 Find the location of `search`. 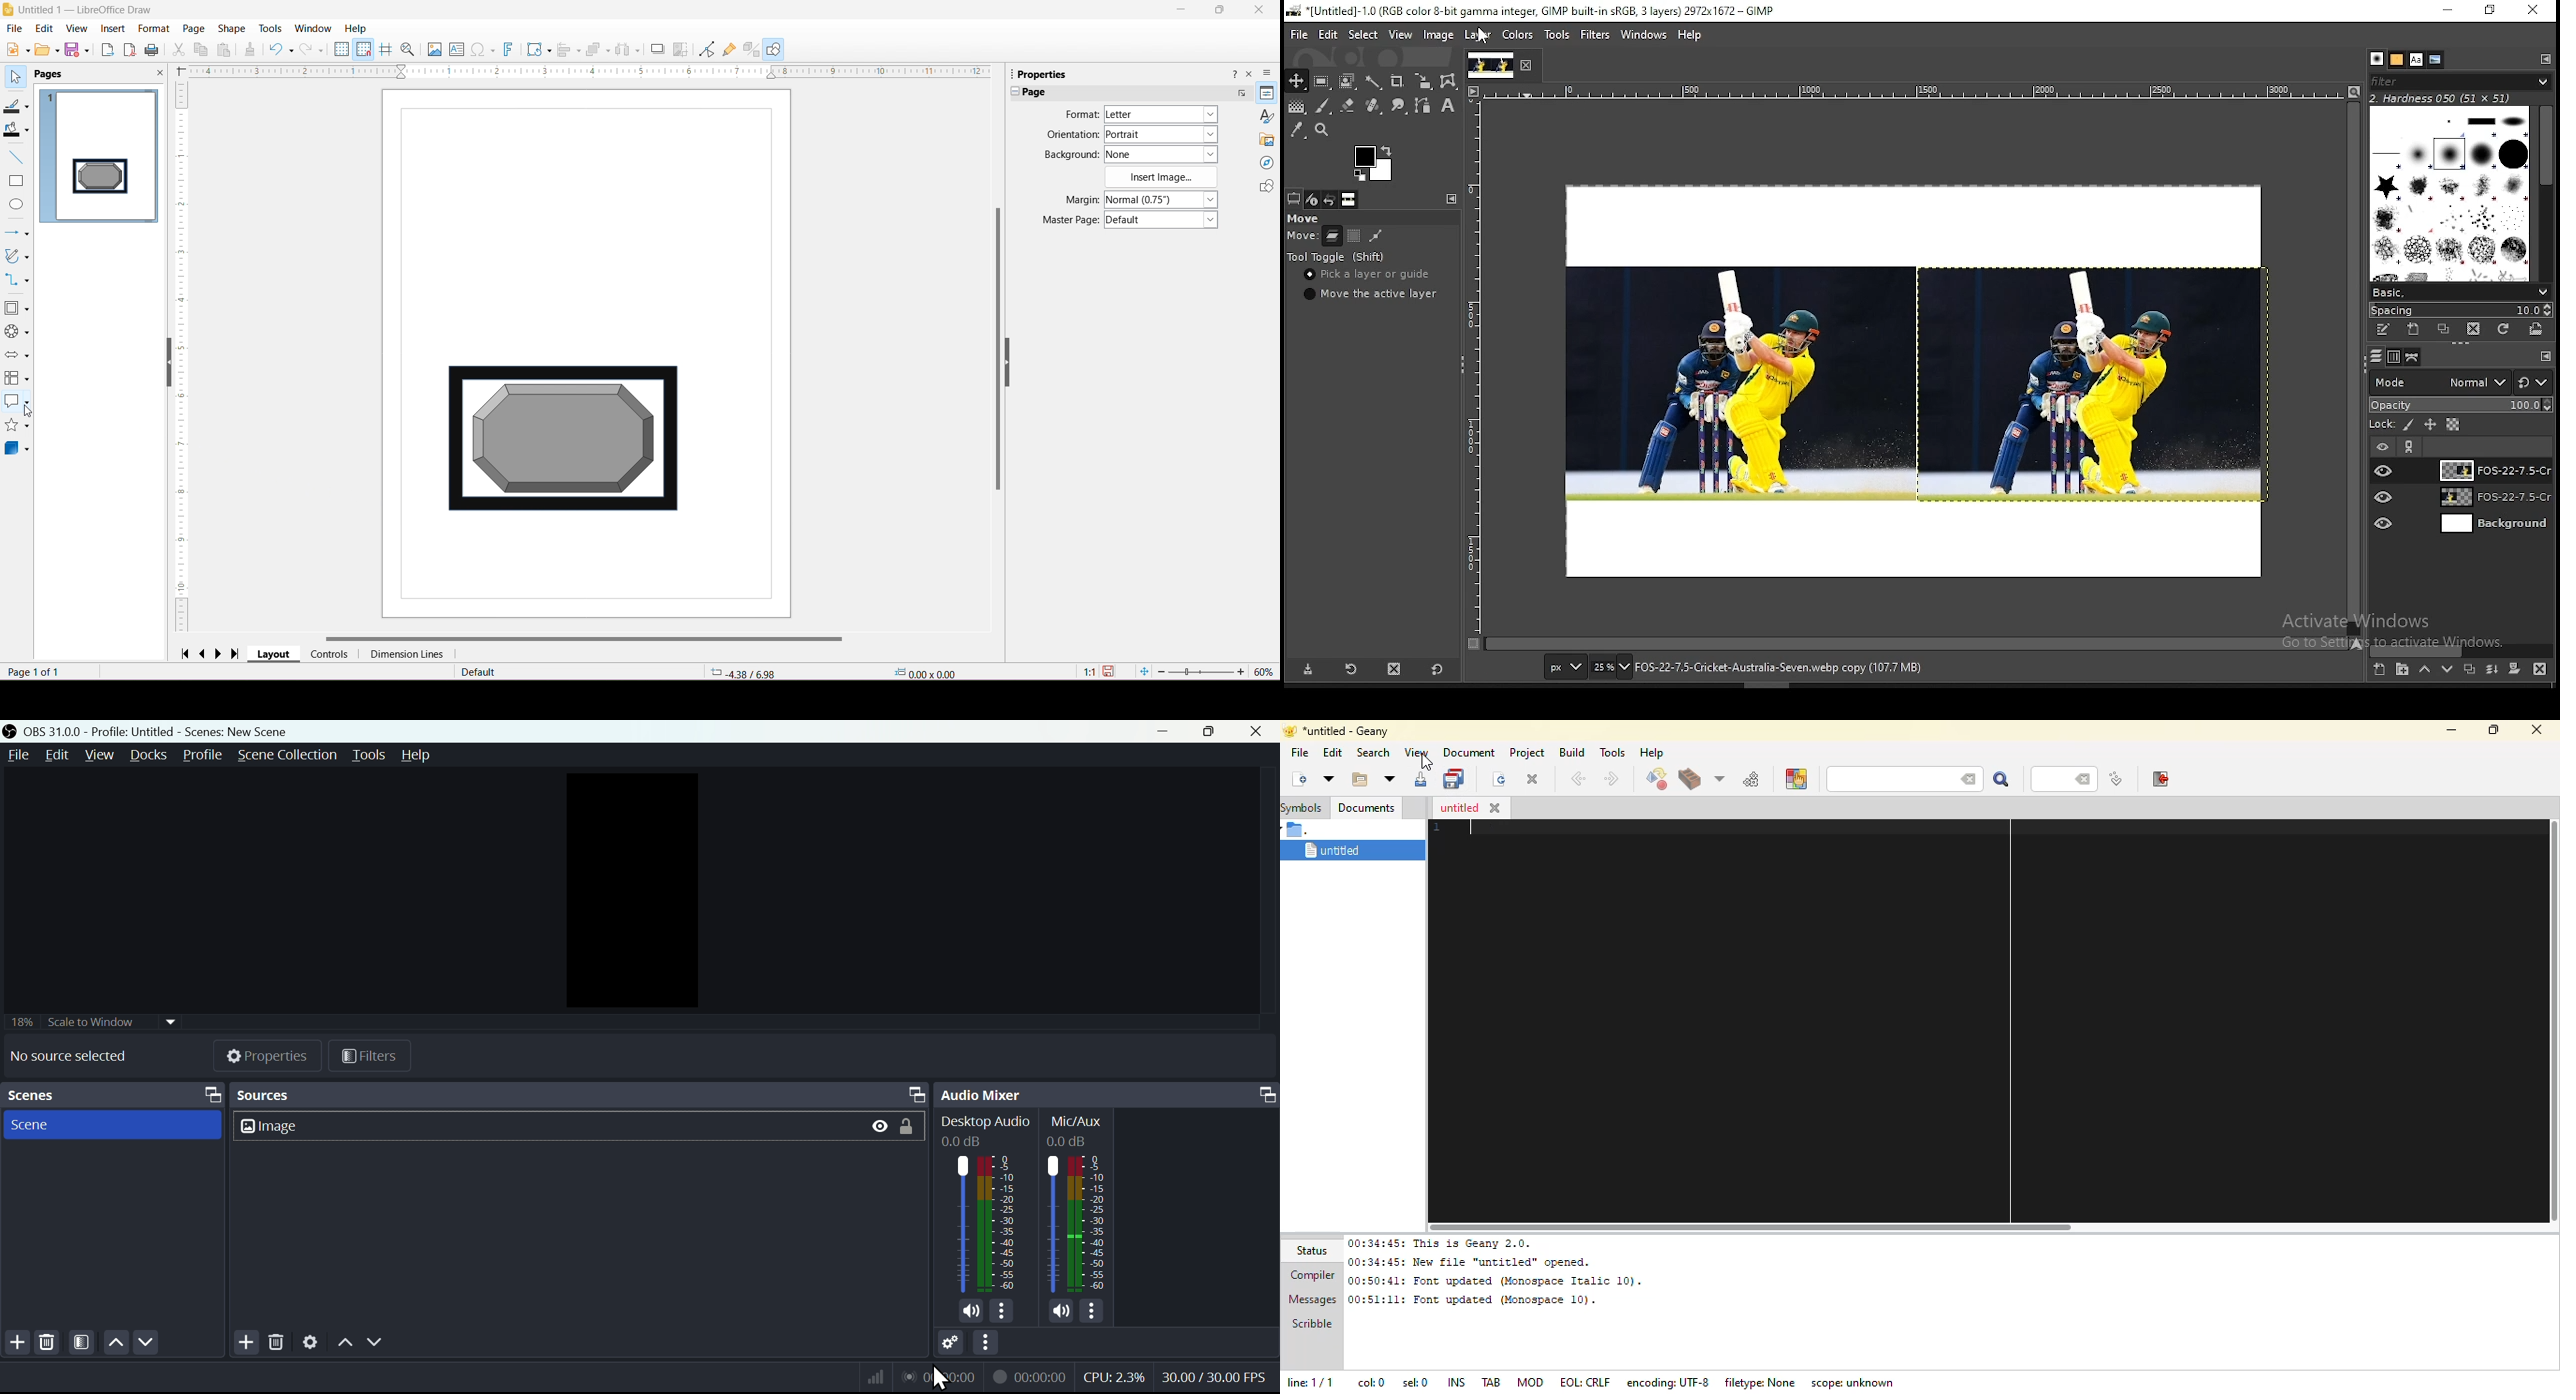

search is located at coordinates (1371, 752).